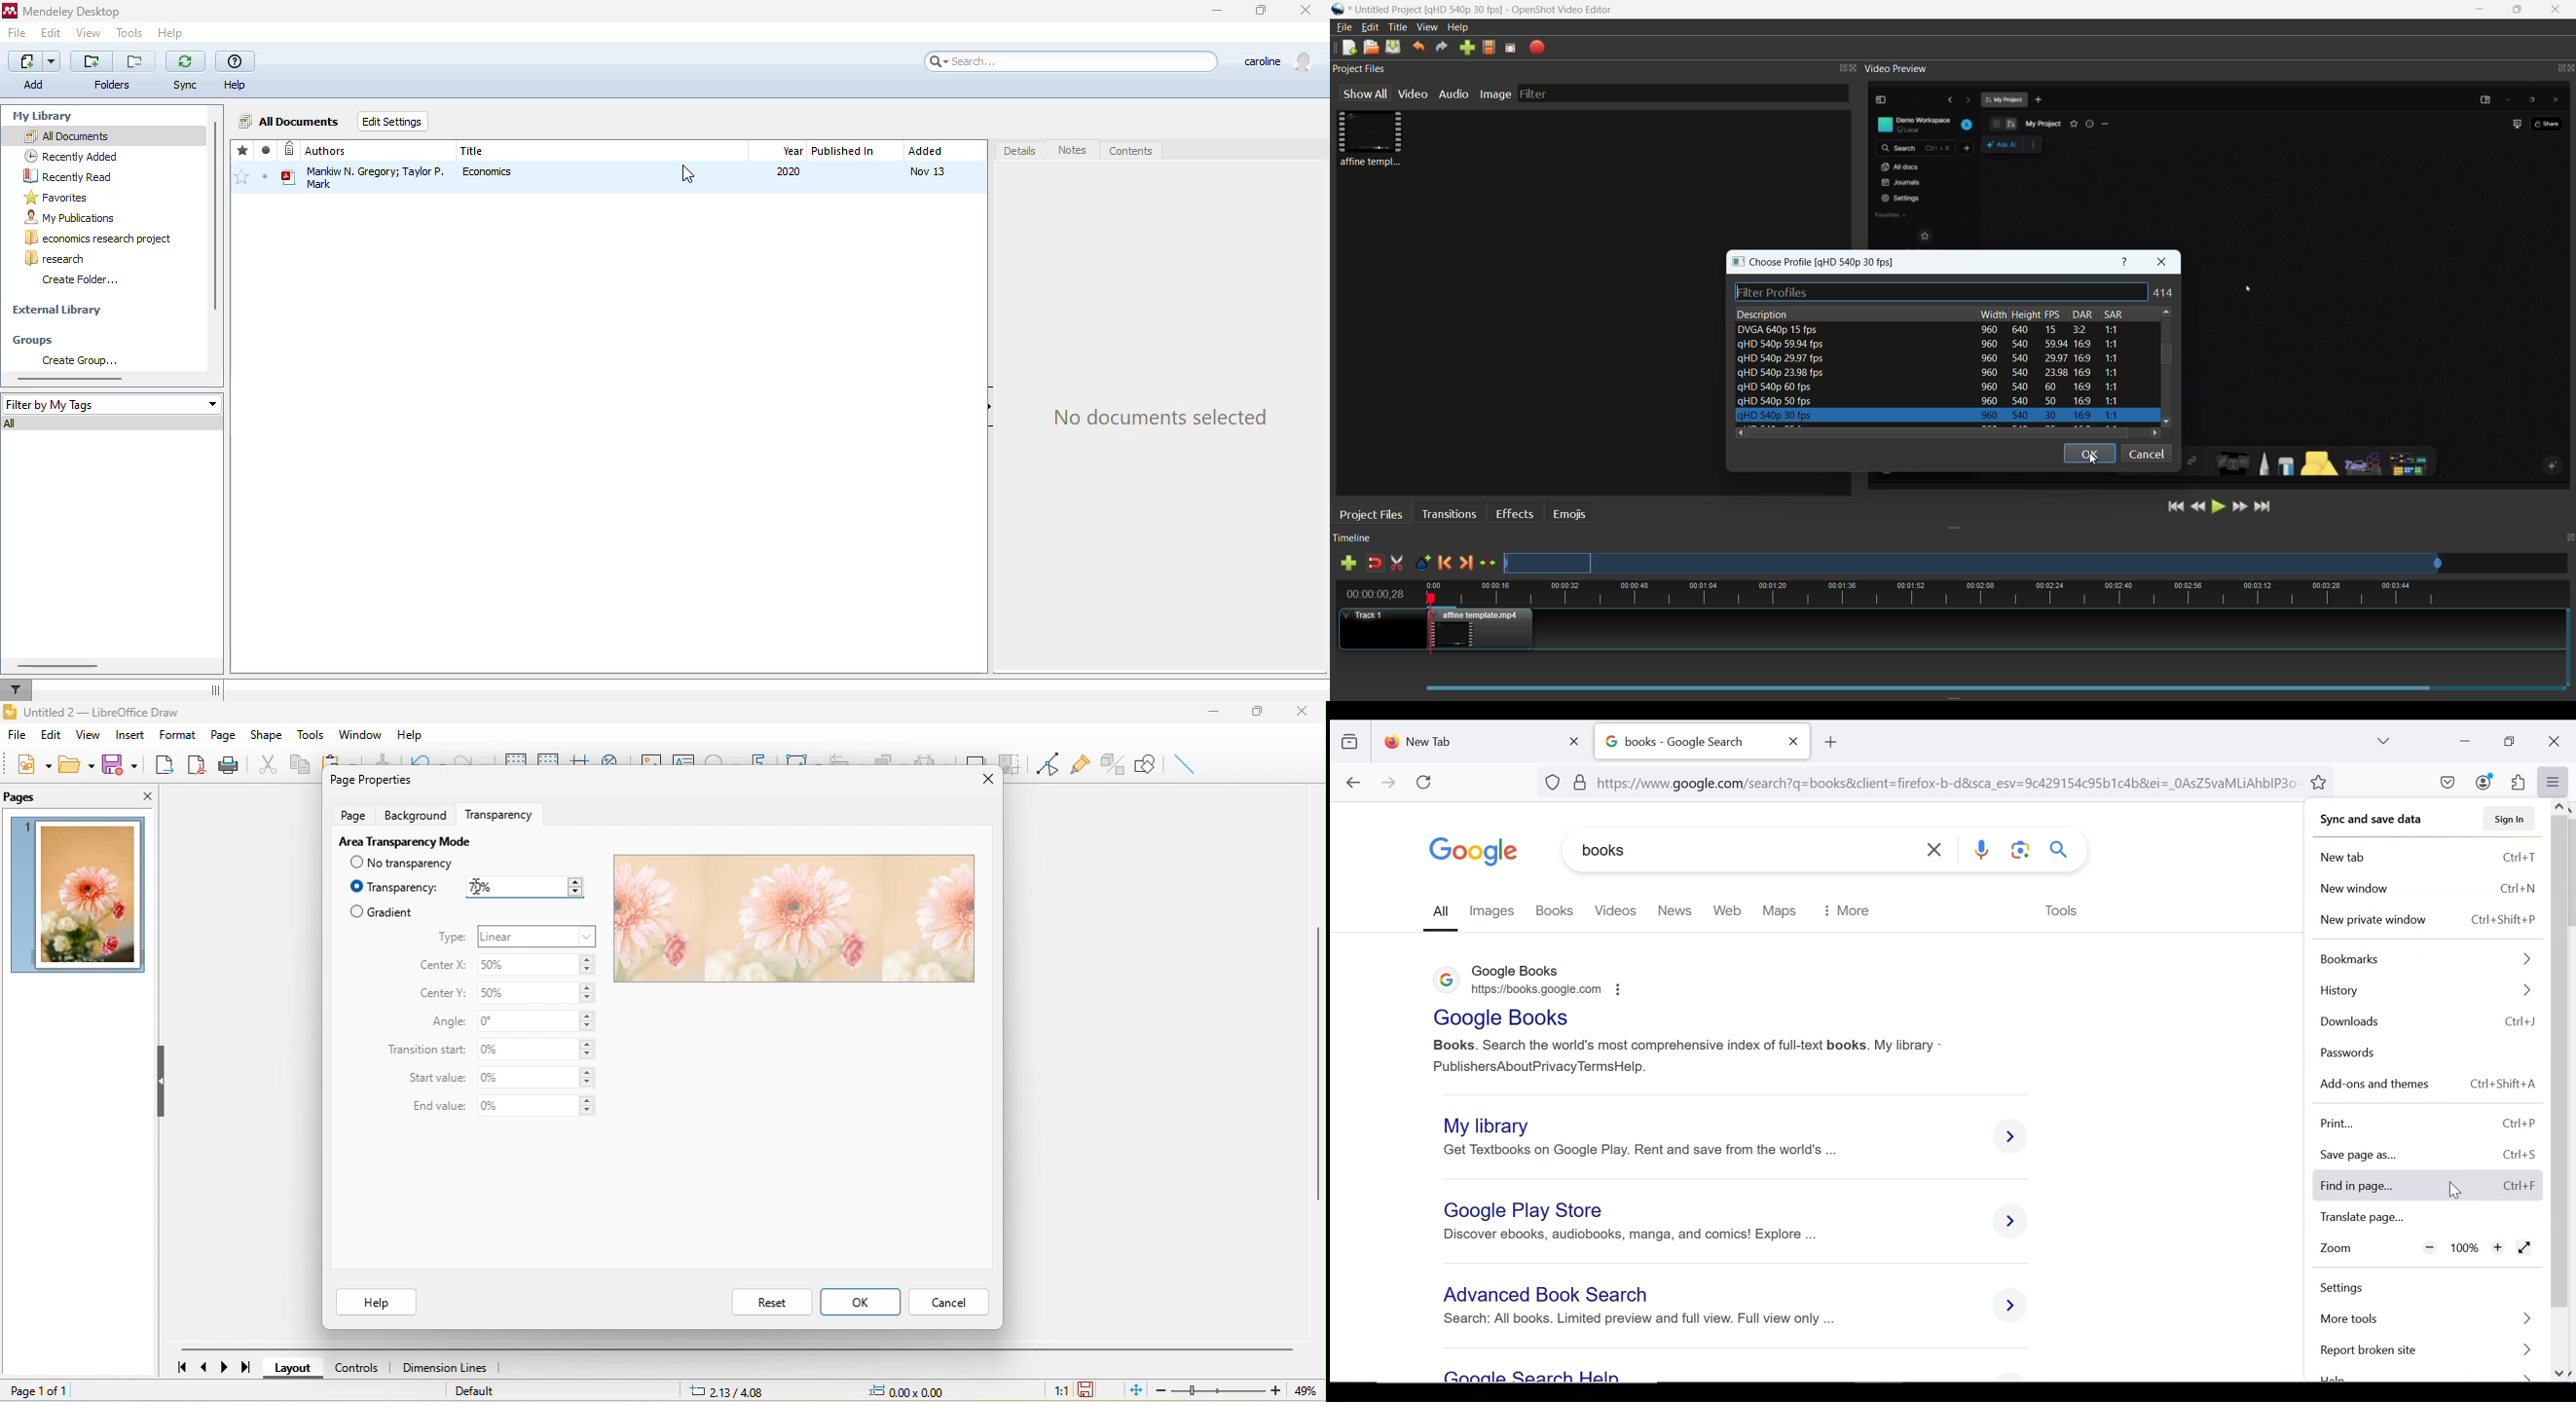  What do you see at coordinates (418, 814) in the screenshot?
I see `background` at bounding box center [418, 814].